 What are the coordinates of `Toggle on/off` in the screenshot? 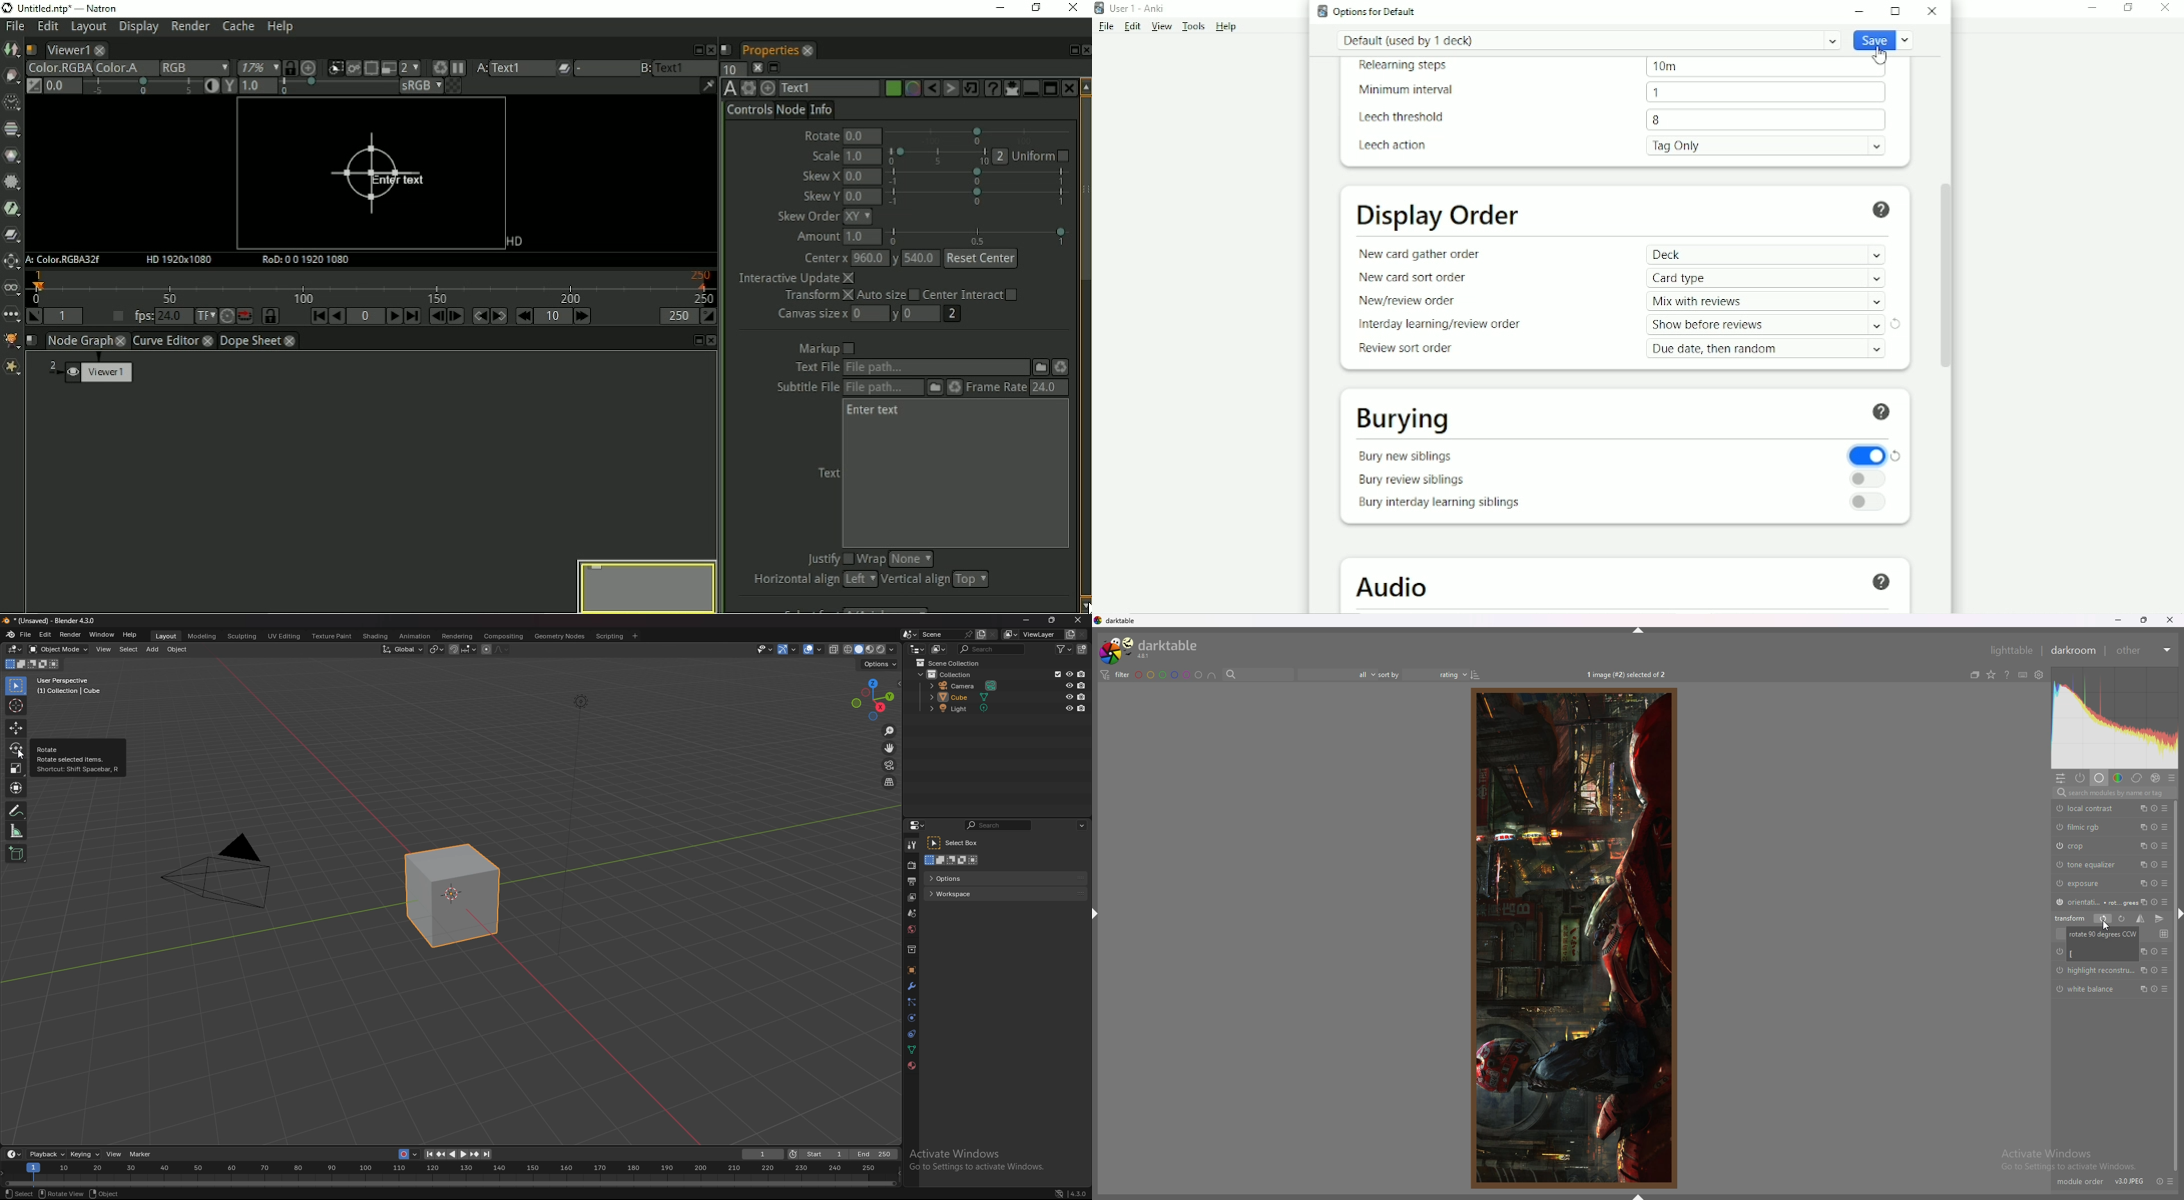 It's located at (1867, 479).